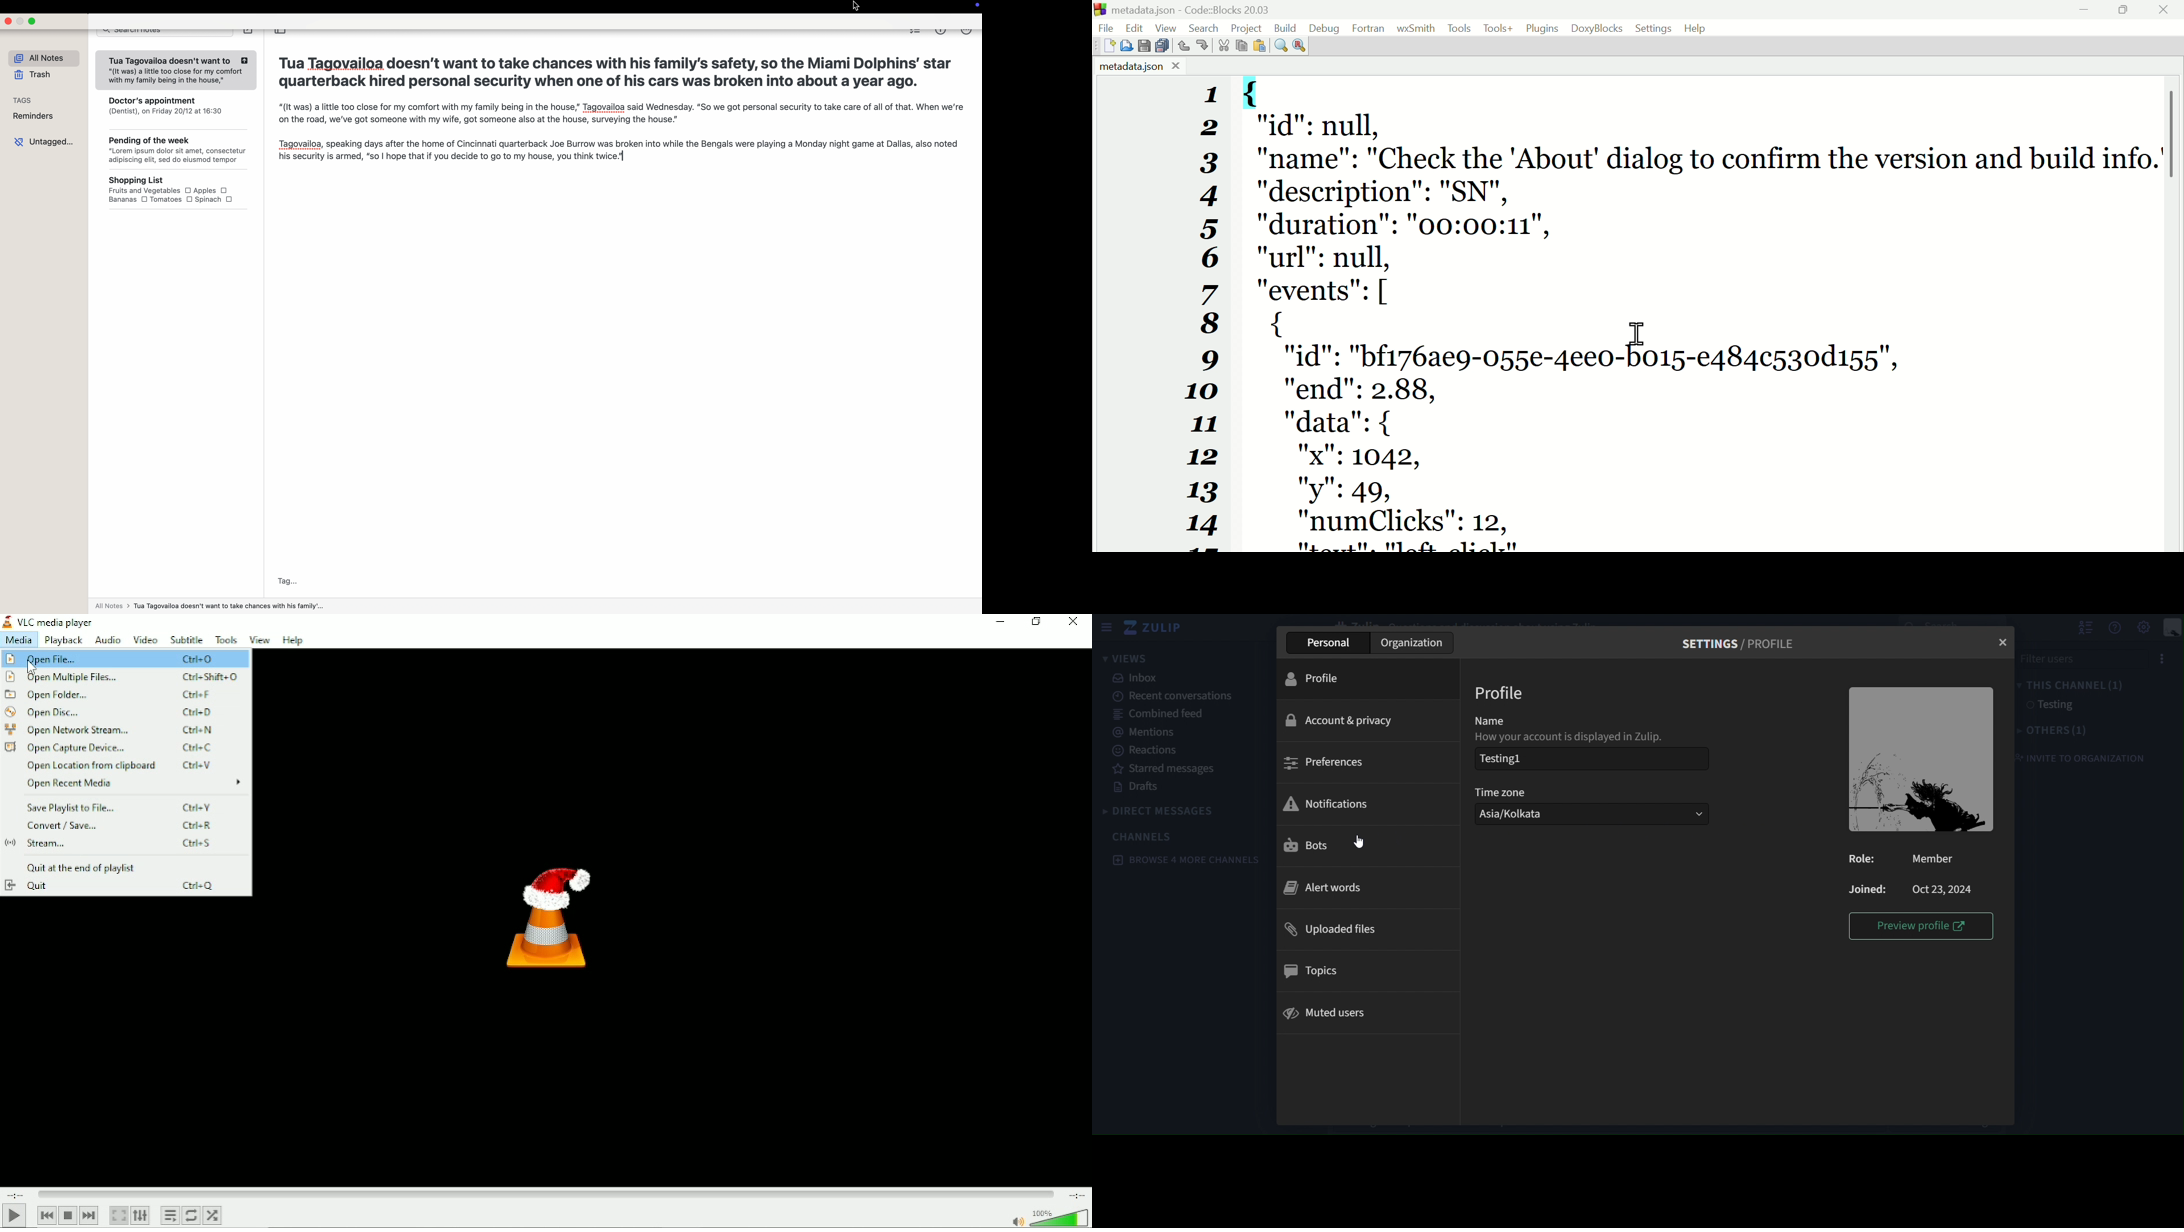 This screenshot has height=1232, width=2184. I want to click on Quit at the end of playlist, so click(80, 867).